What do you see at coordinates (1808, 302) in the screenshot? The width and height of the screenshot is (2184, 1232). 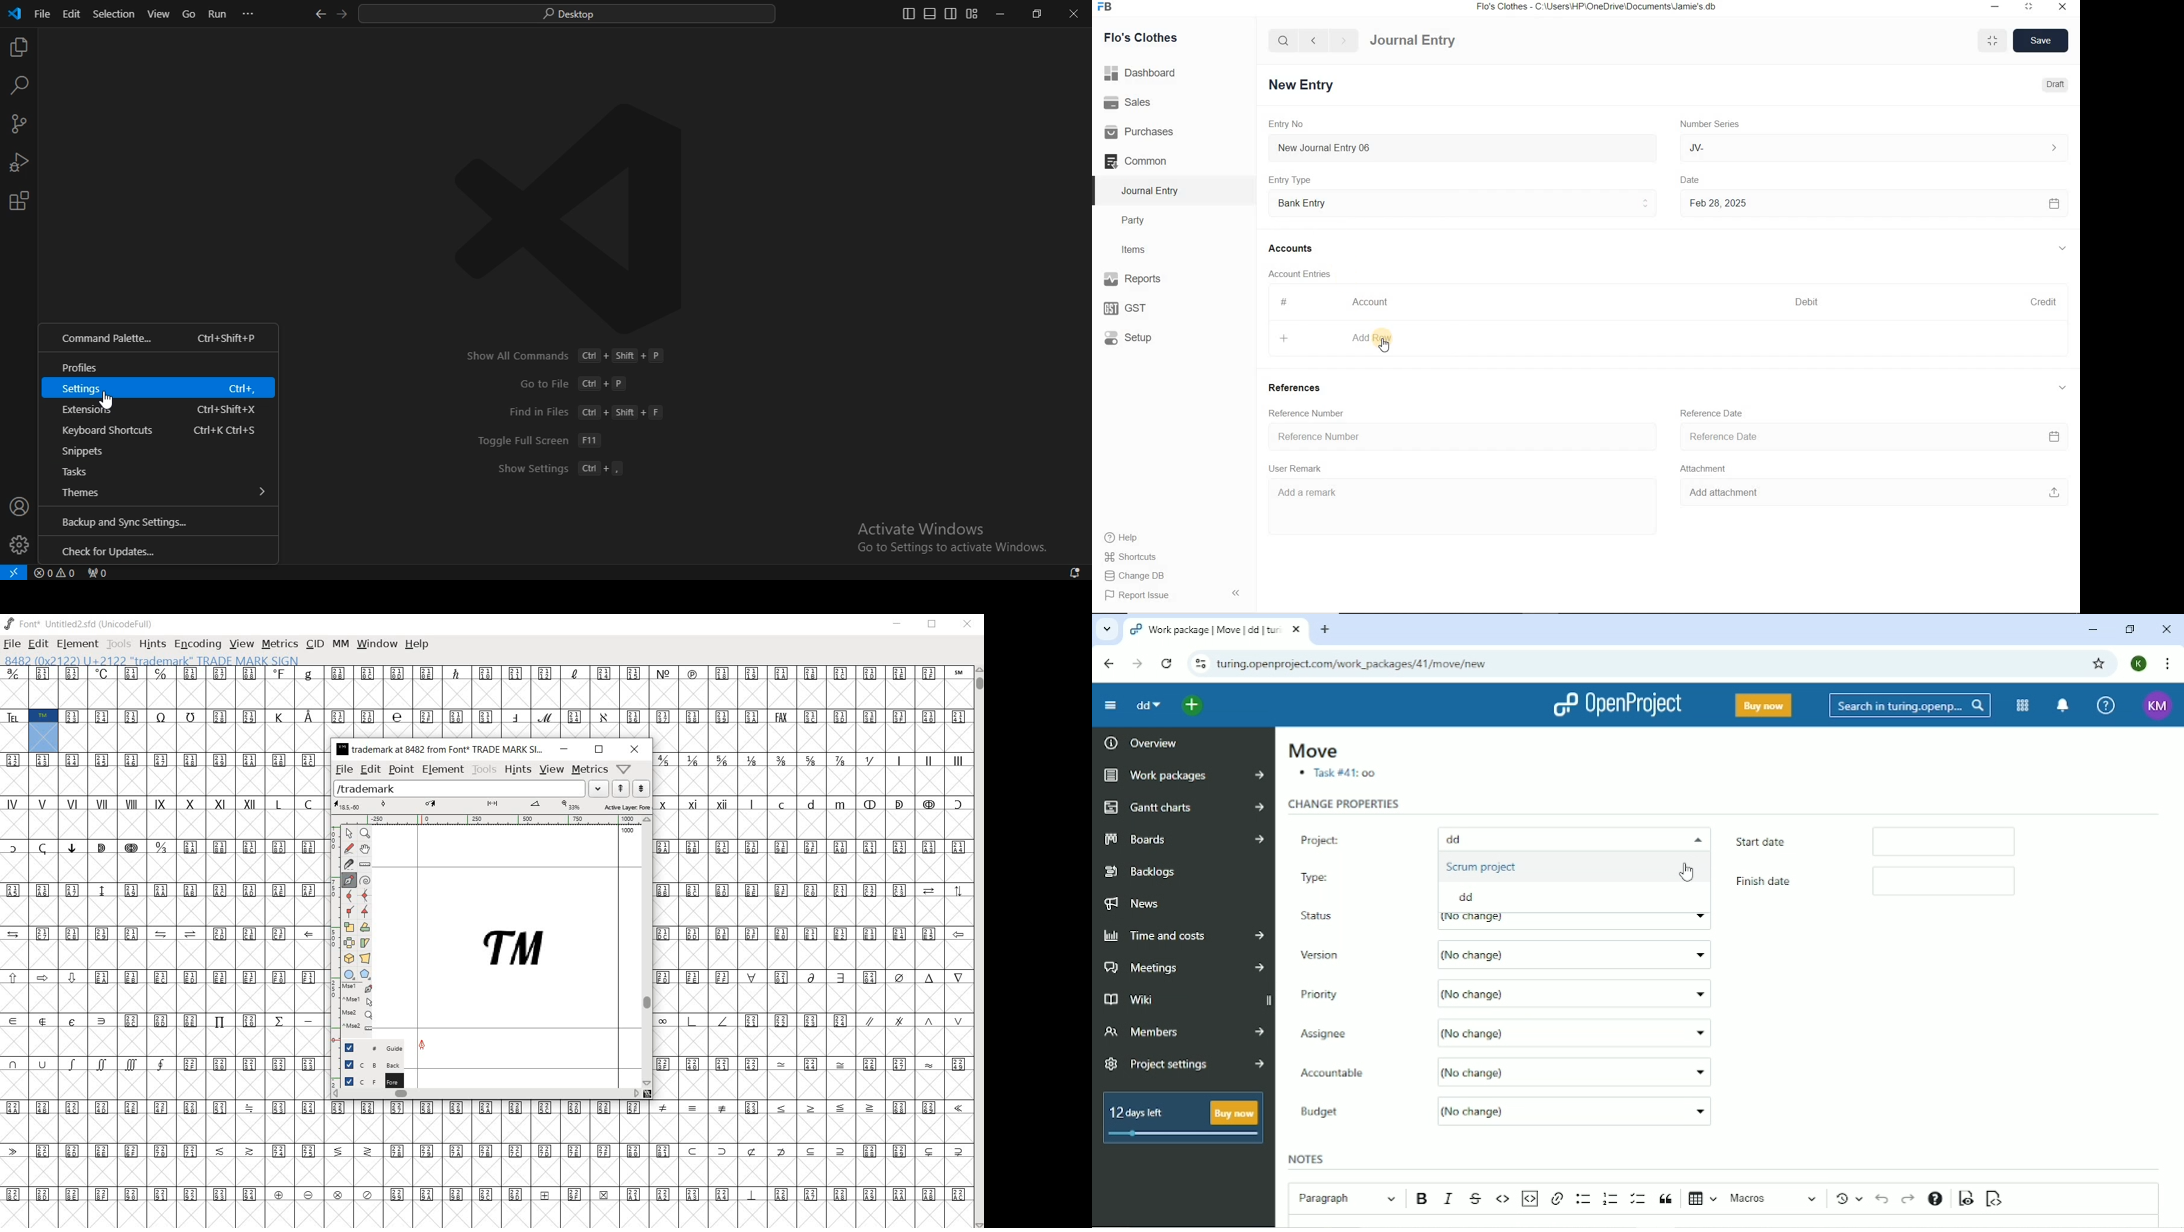 I see `Debit` at bounding box center [1808, 302].